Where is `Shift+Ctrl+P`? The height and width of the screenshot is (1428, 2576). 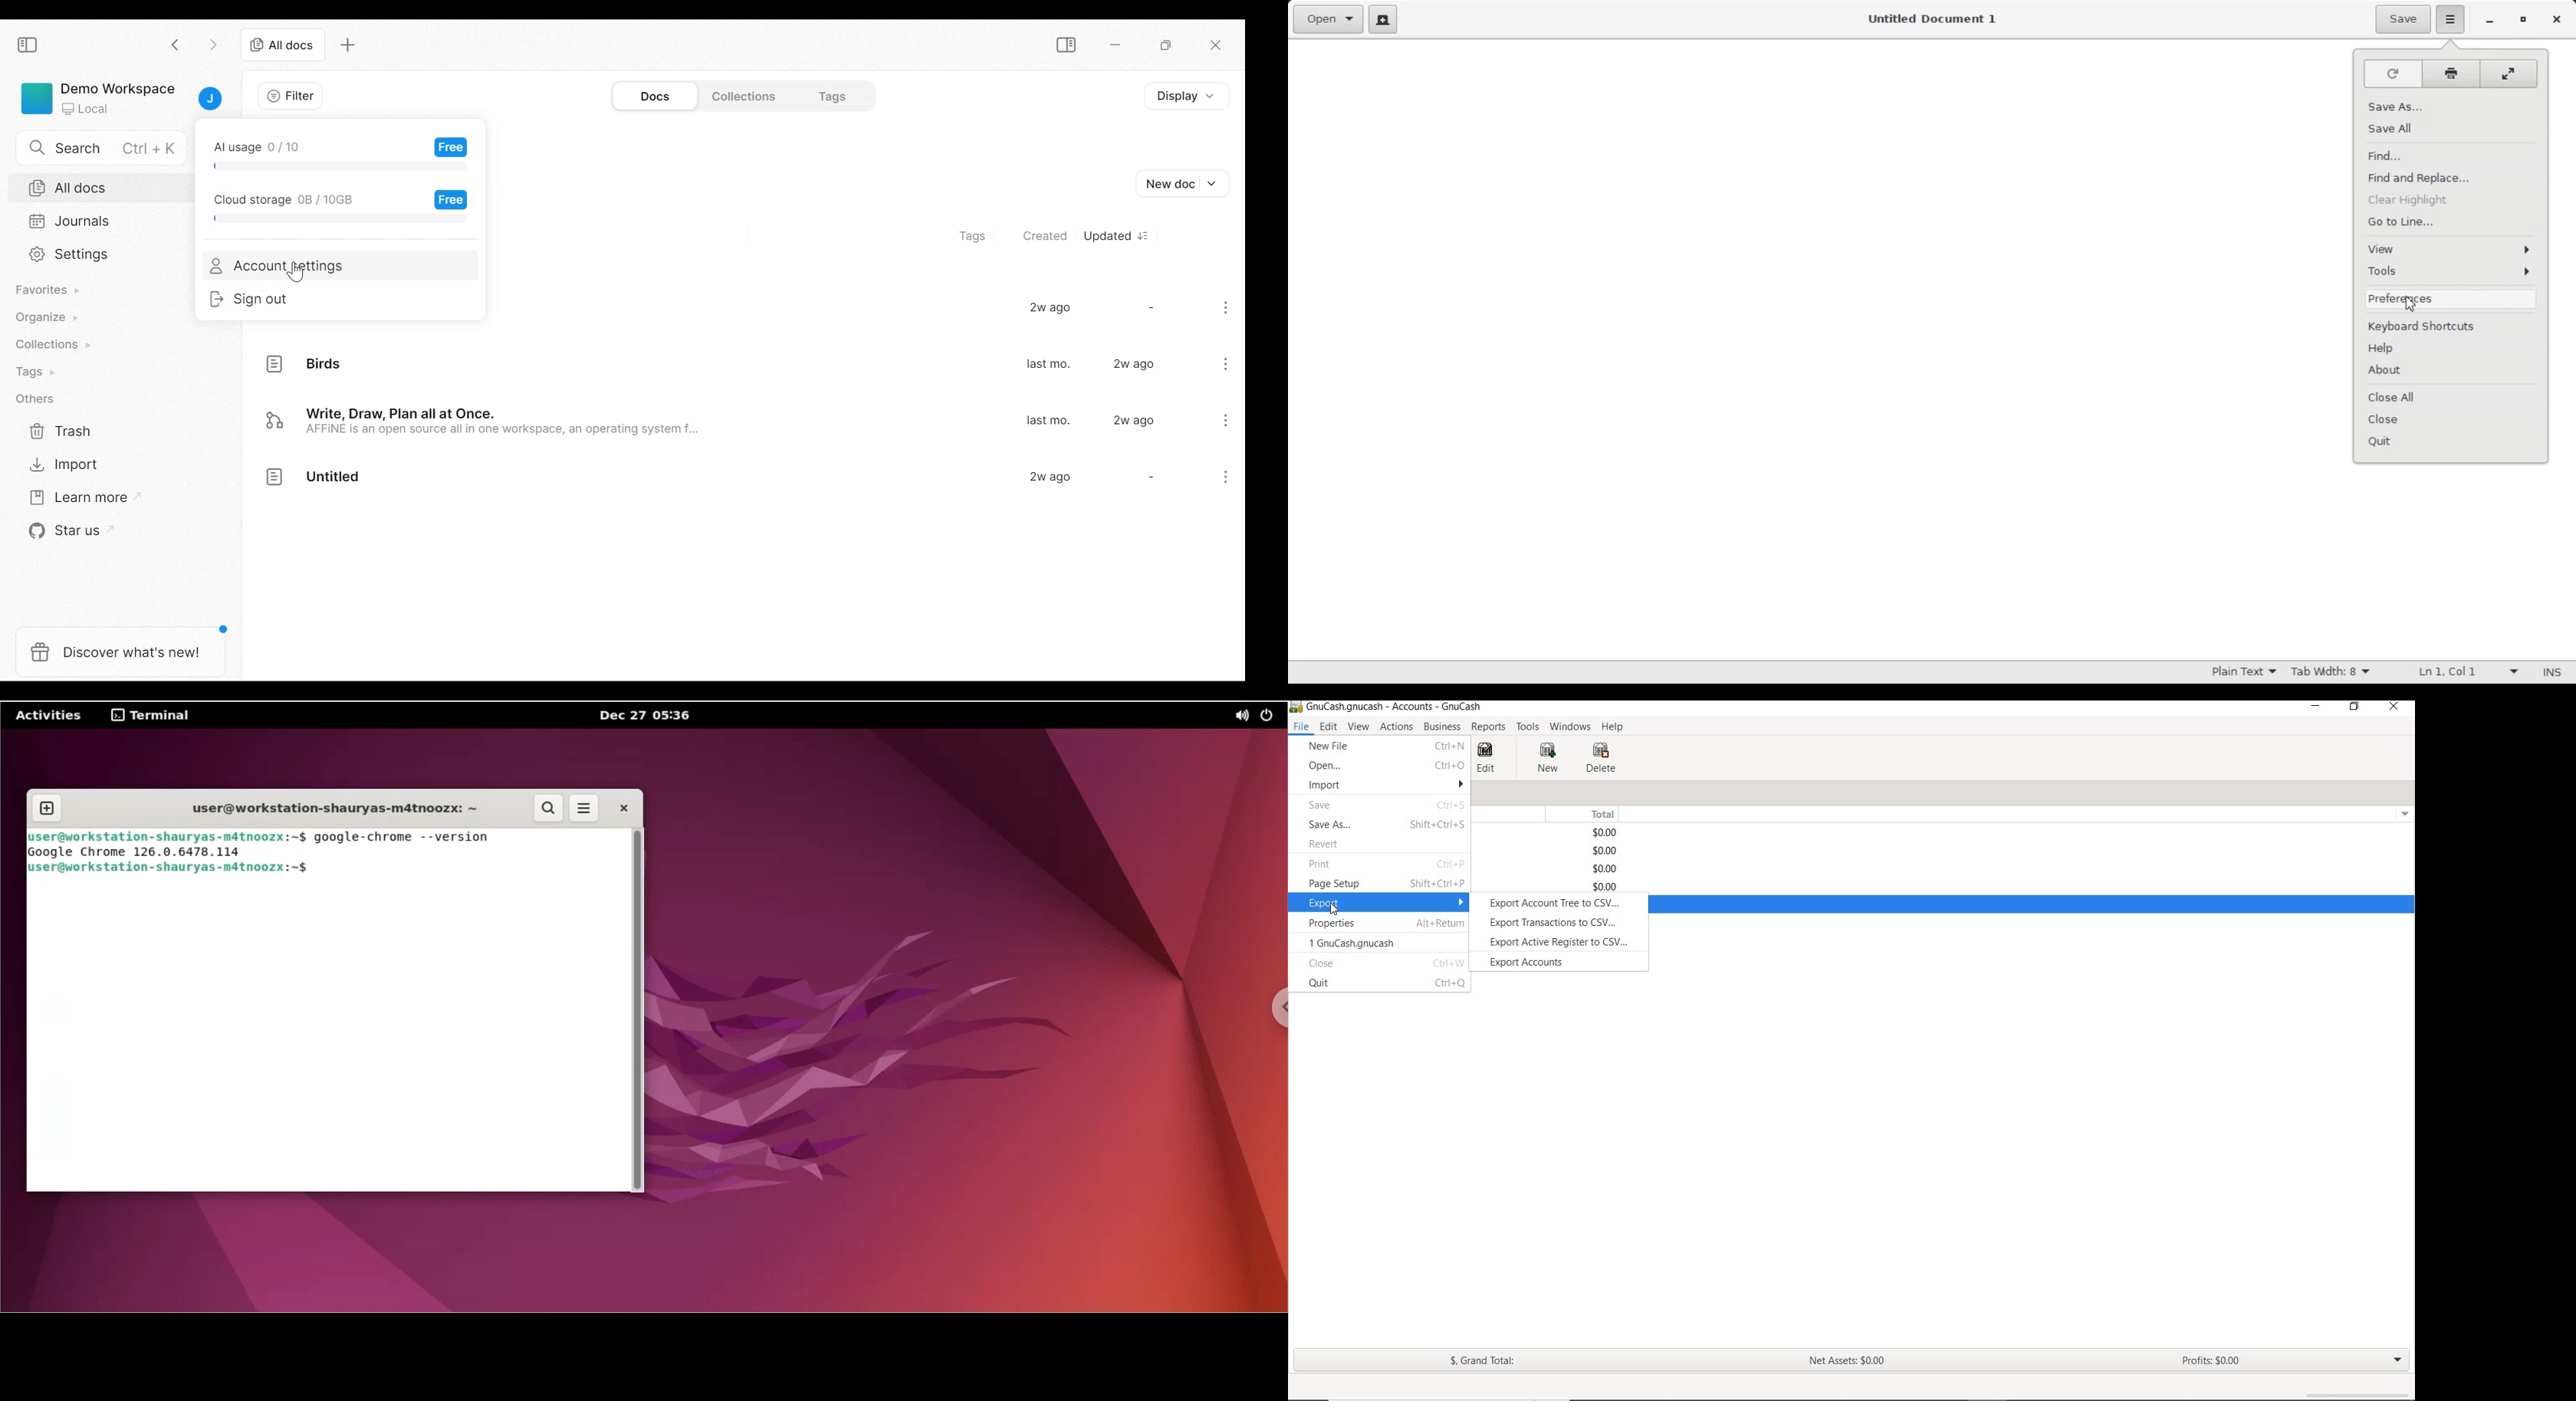
Shift+Ctrl+P is located at coordinates (1439, 884).